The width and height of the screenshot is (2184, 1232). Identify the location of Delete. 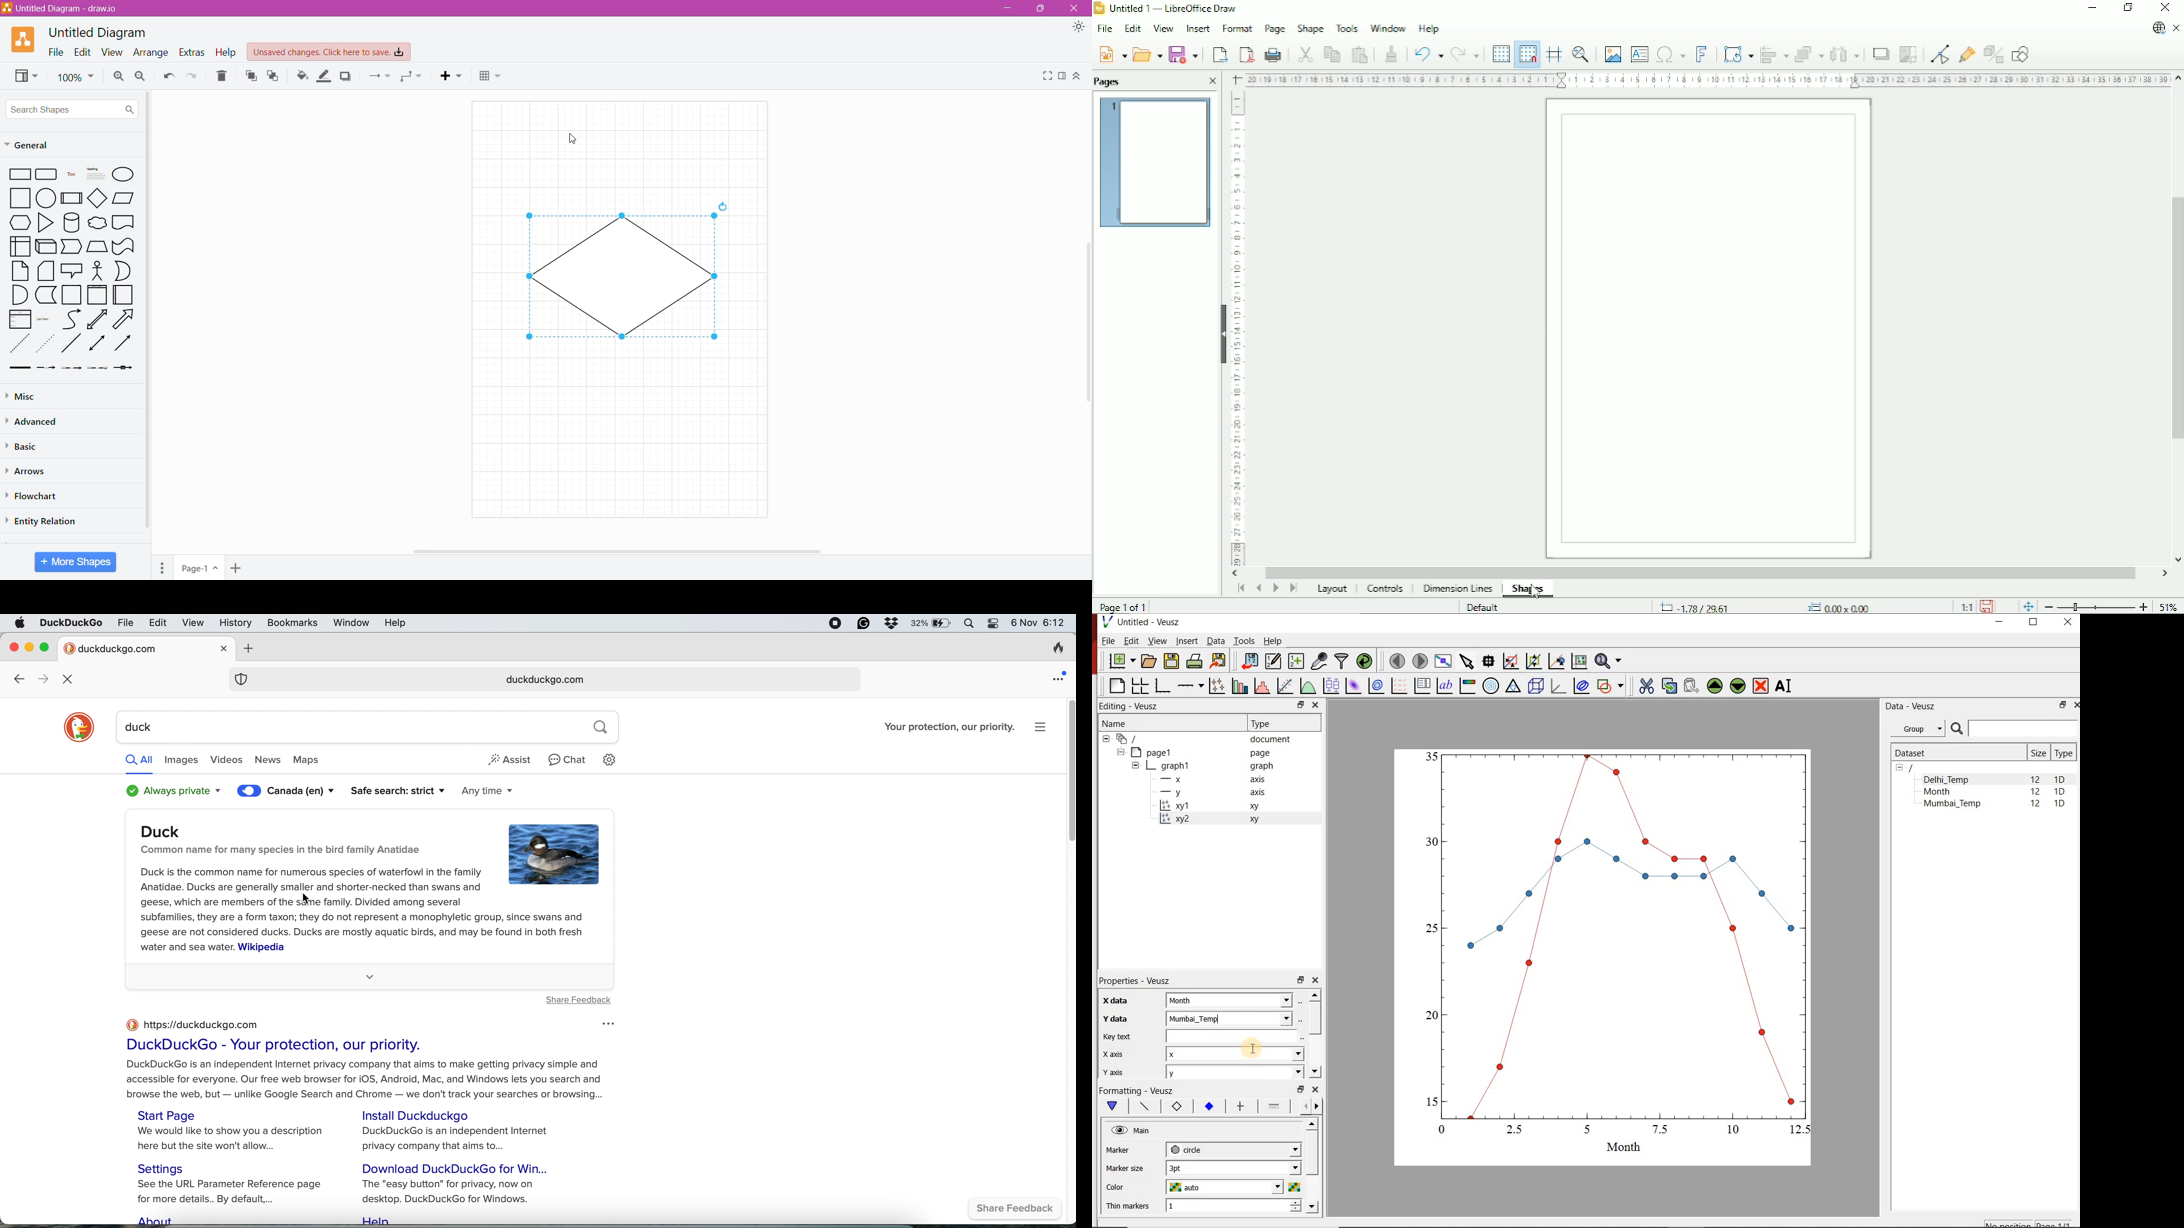
(222, 76).